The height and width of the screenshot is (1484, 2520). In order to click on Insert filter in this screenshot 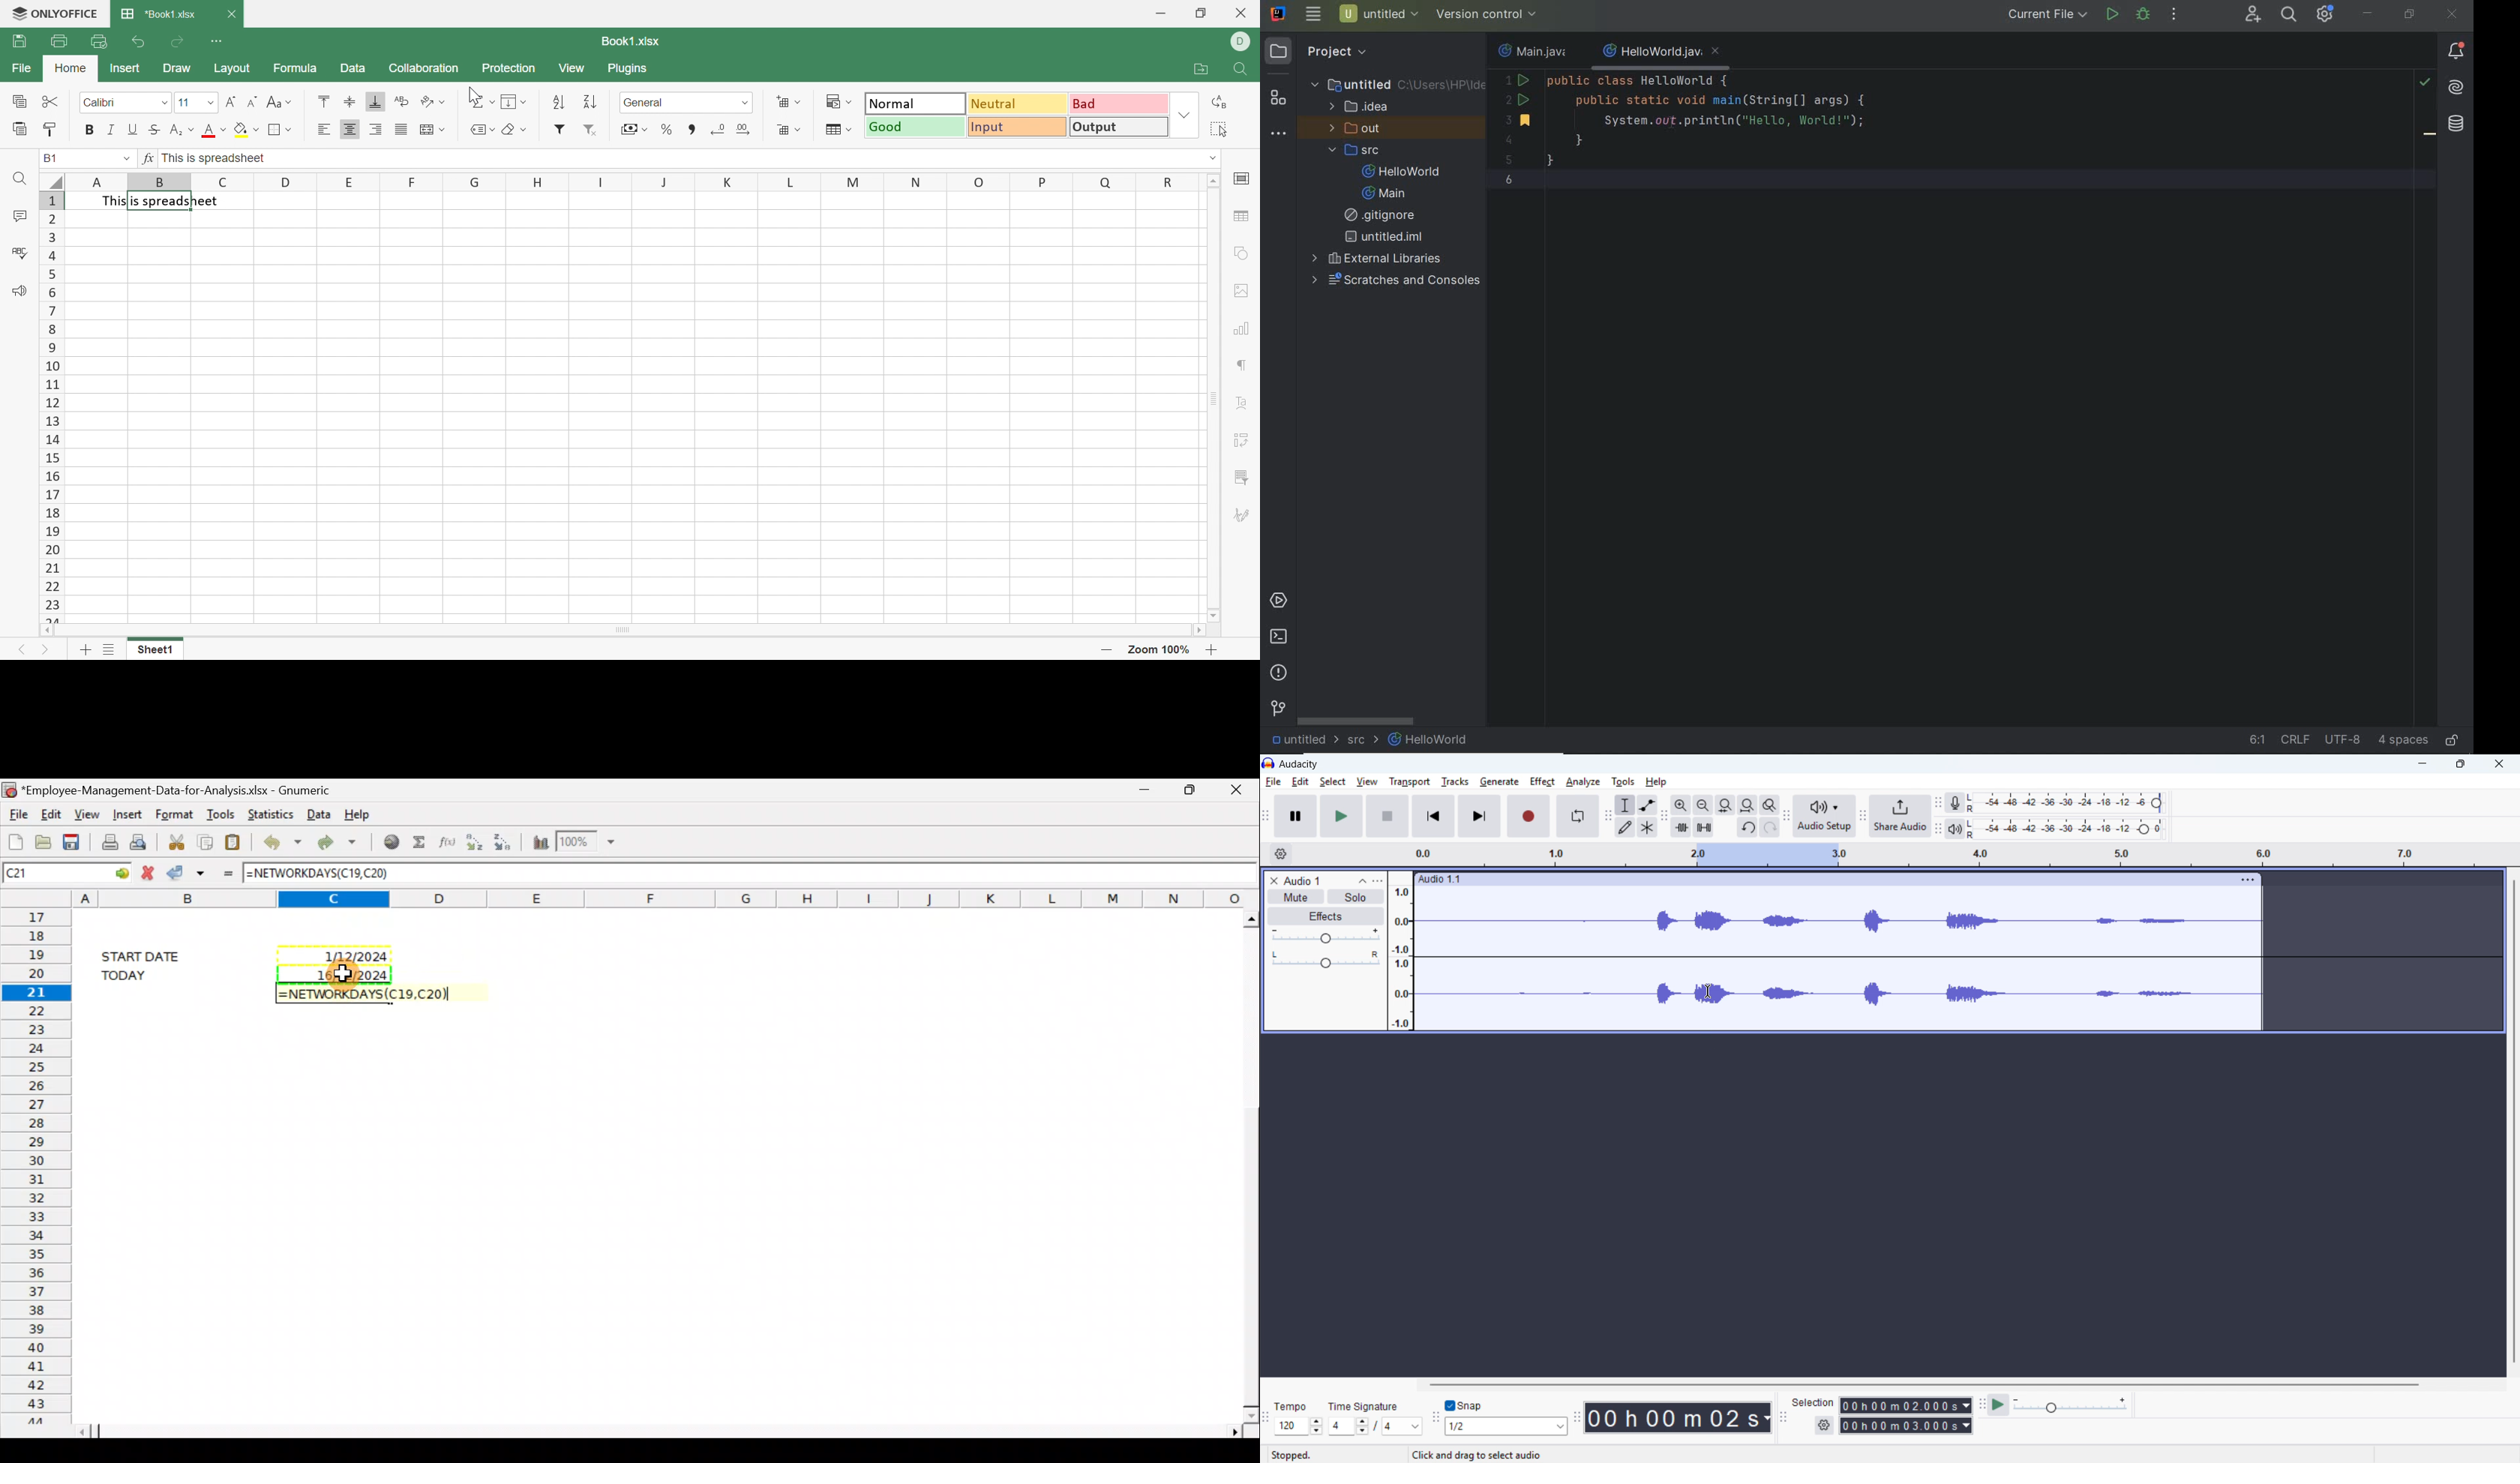, I will do `click(560, 131)`.